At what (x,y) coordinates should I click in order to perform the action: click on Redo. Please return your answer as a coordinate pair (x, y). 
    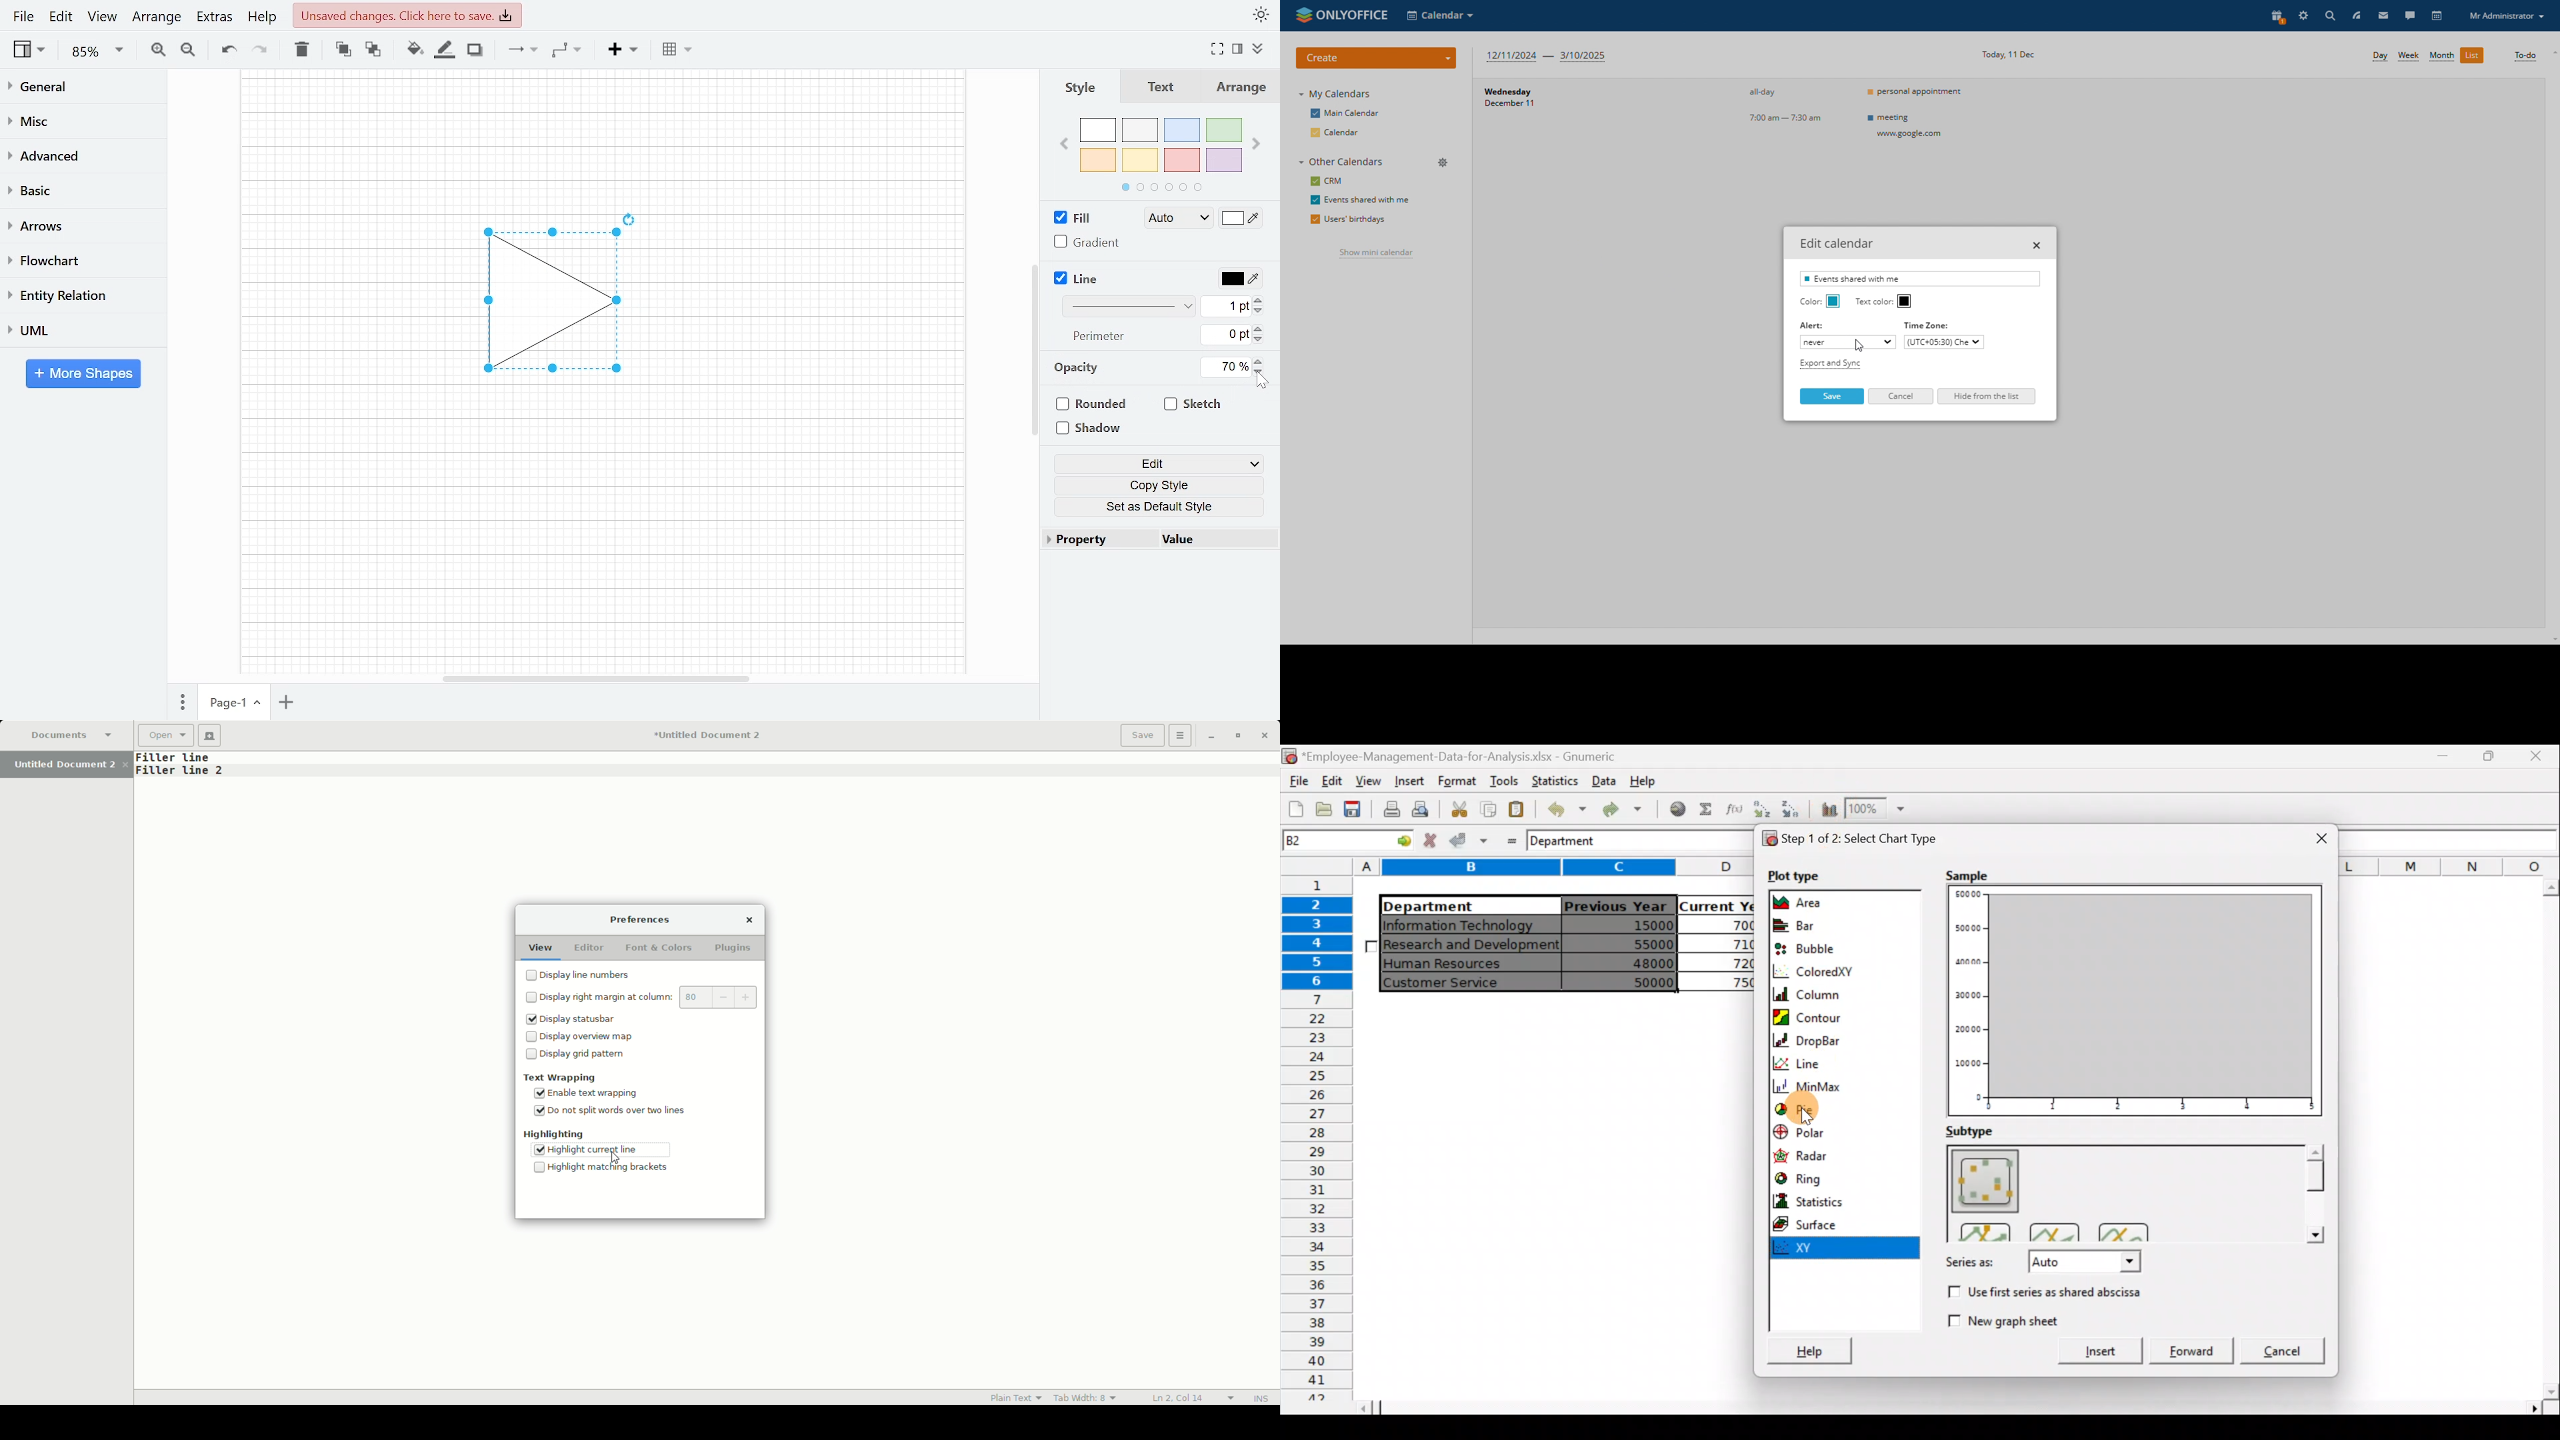
    Looking at the image, I should click on (258, 48).